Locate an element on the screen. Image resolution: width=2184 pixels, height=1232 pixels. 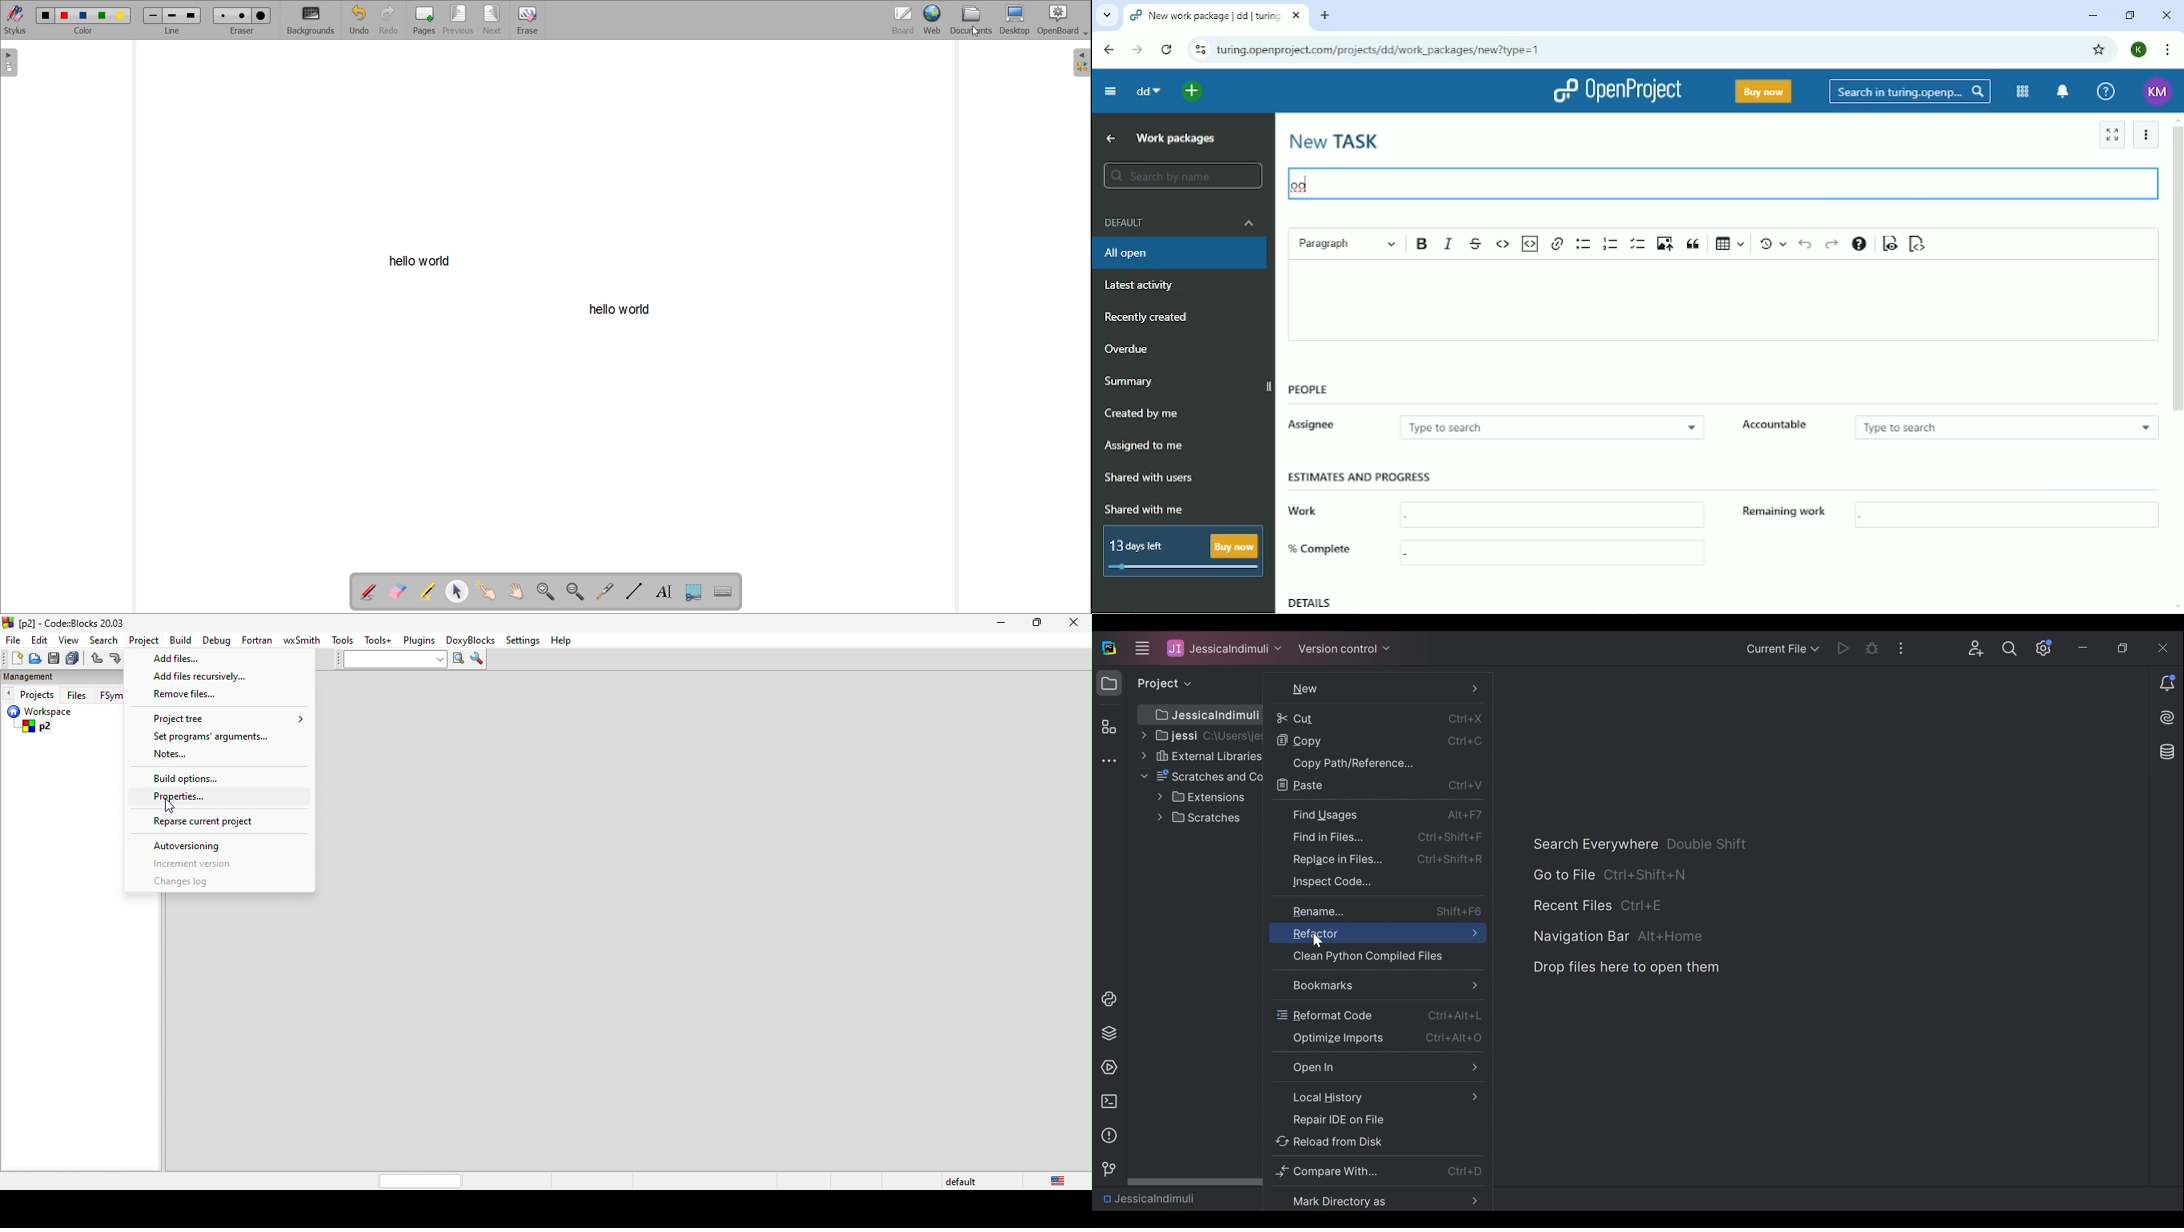
Assigned to me is located at coordinates (1144, 446).